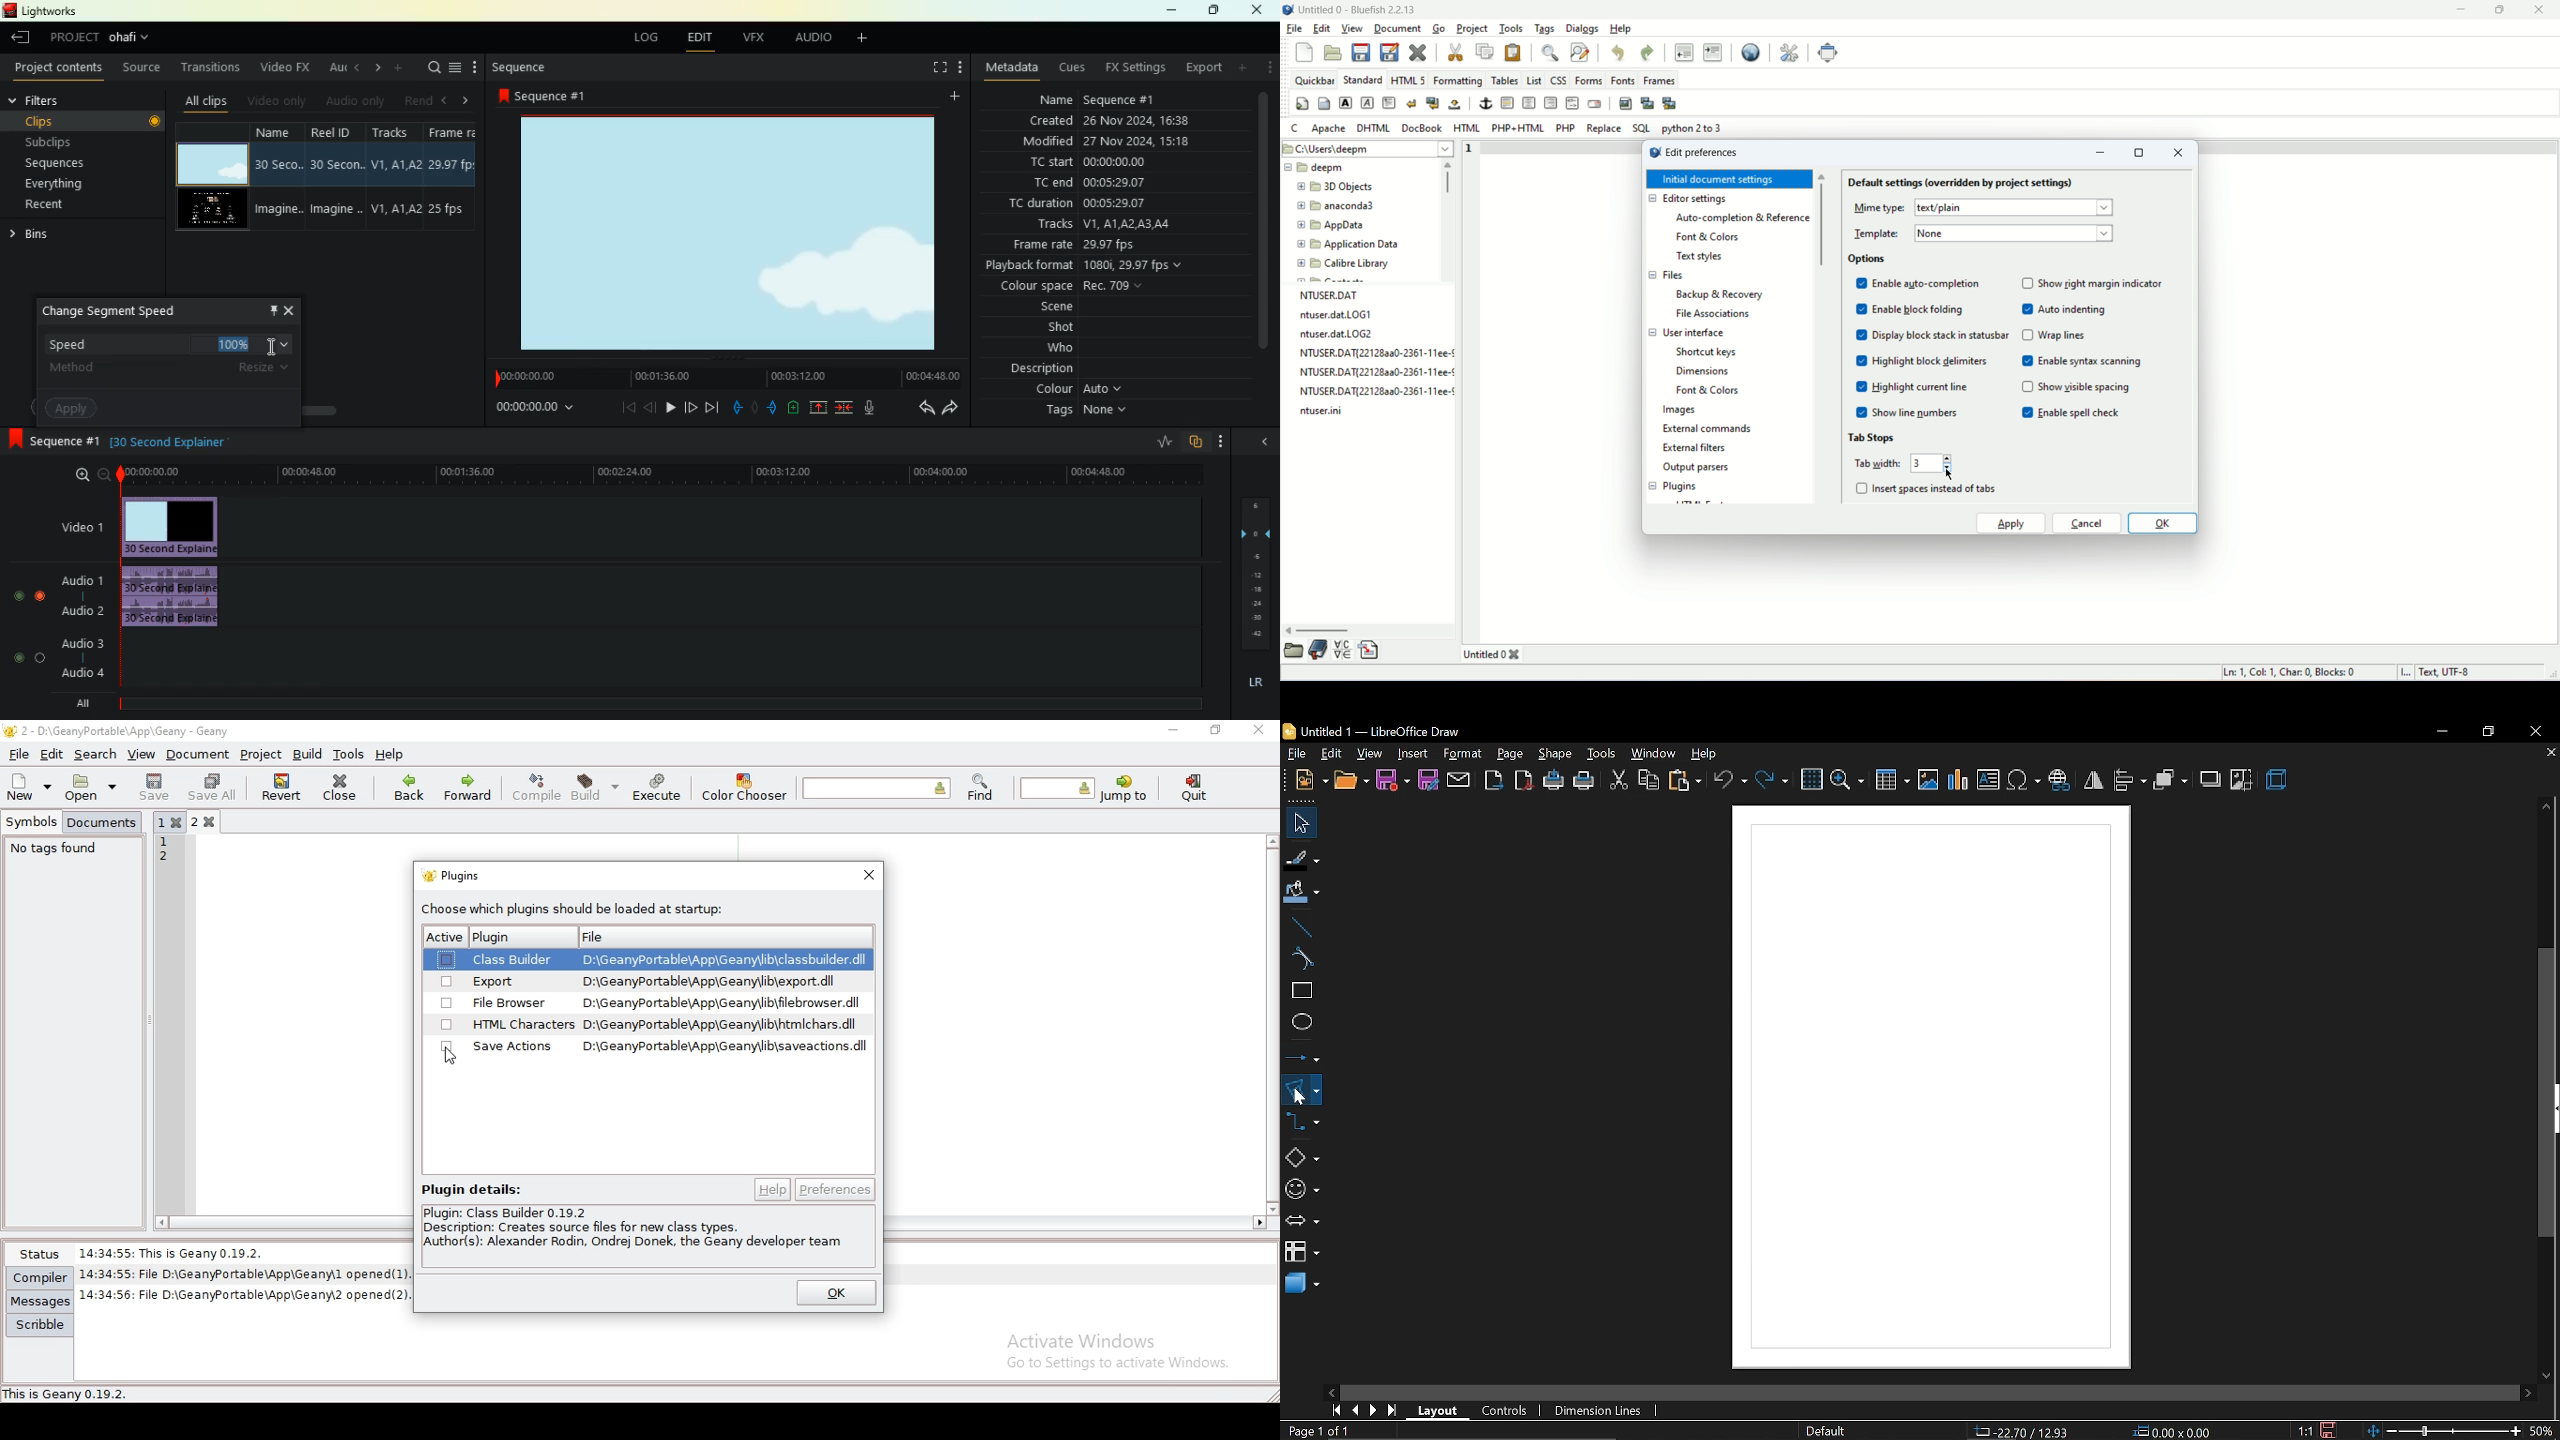 This screenshot has width=2576, height=1456. I want to click on highlight current line, so click(1919, 389).